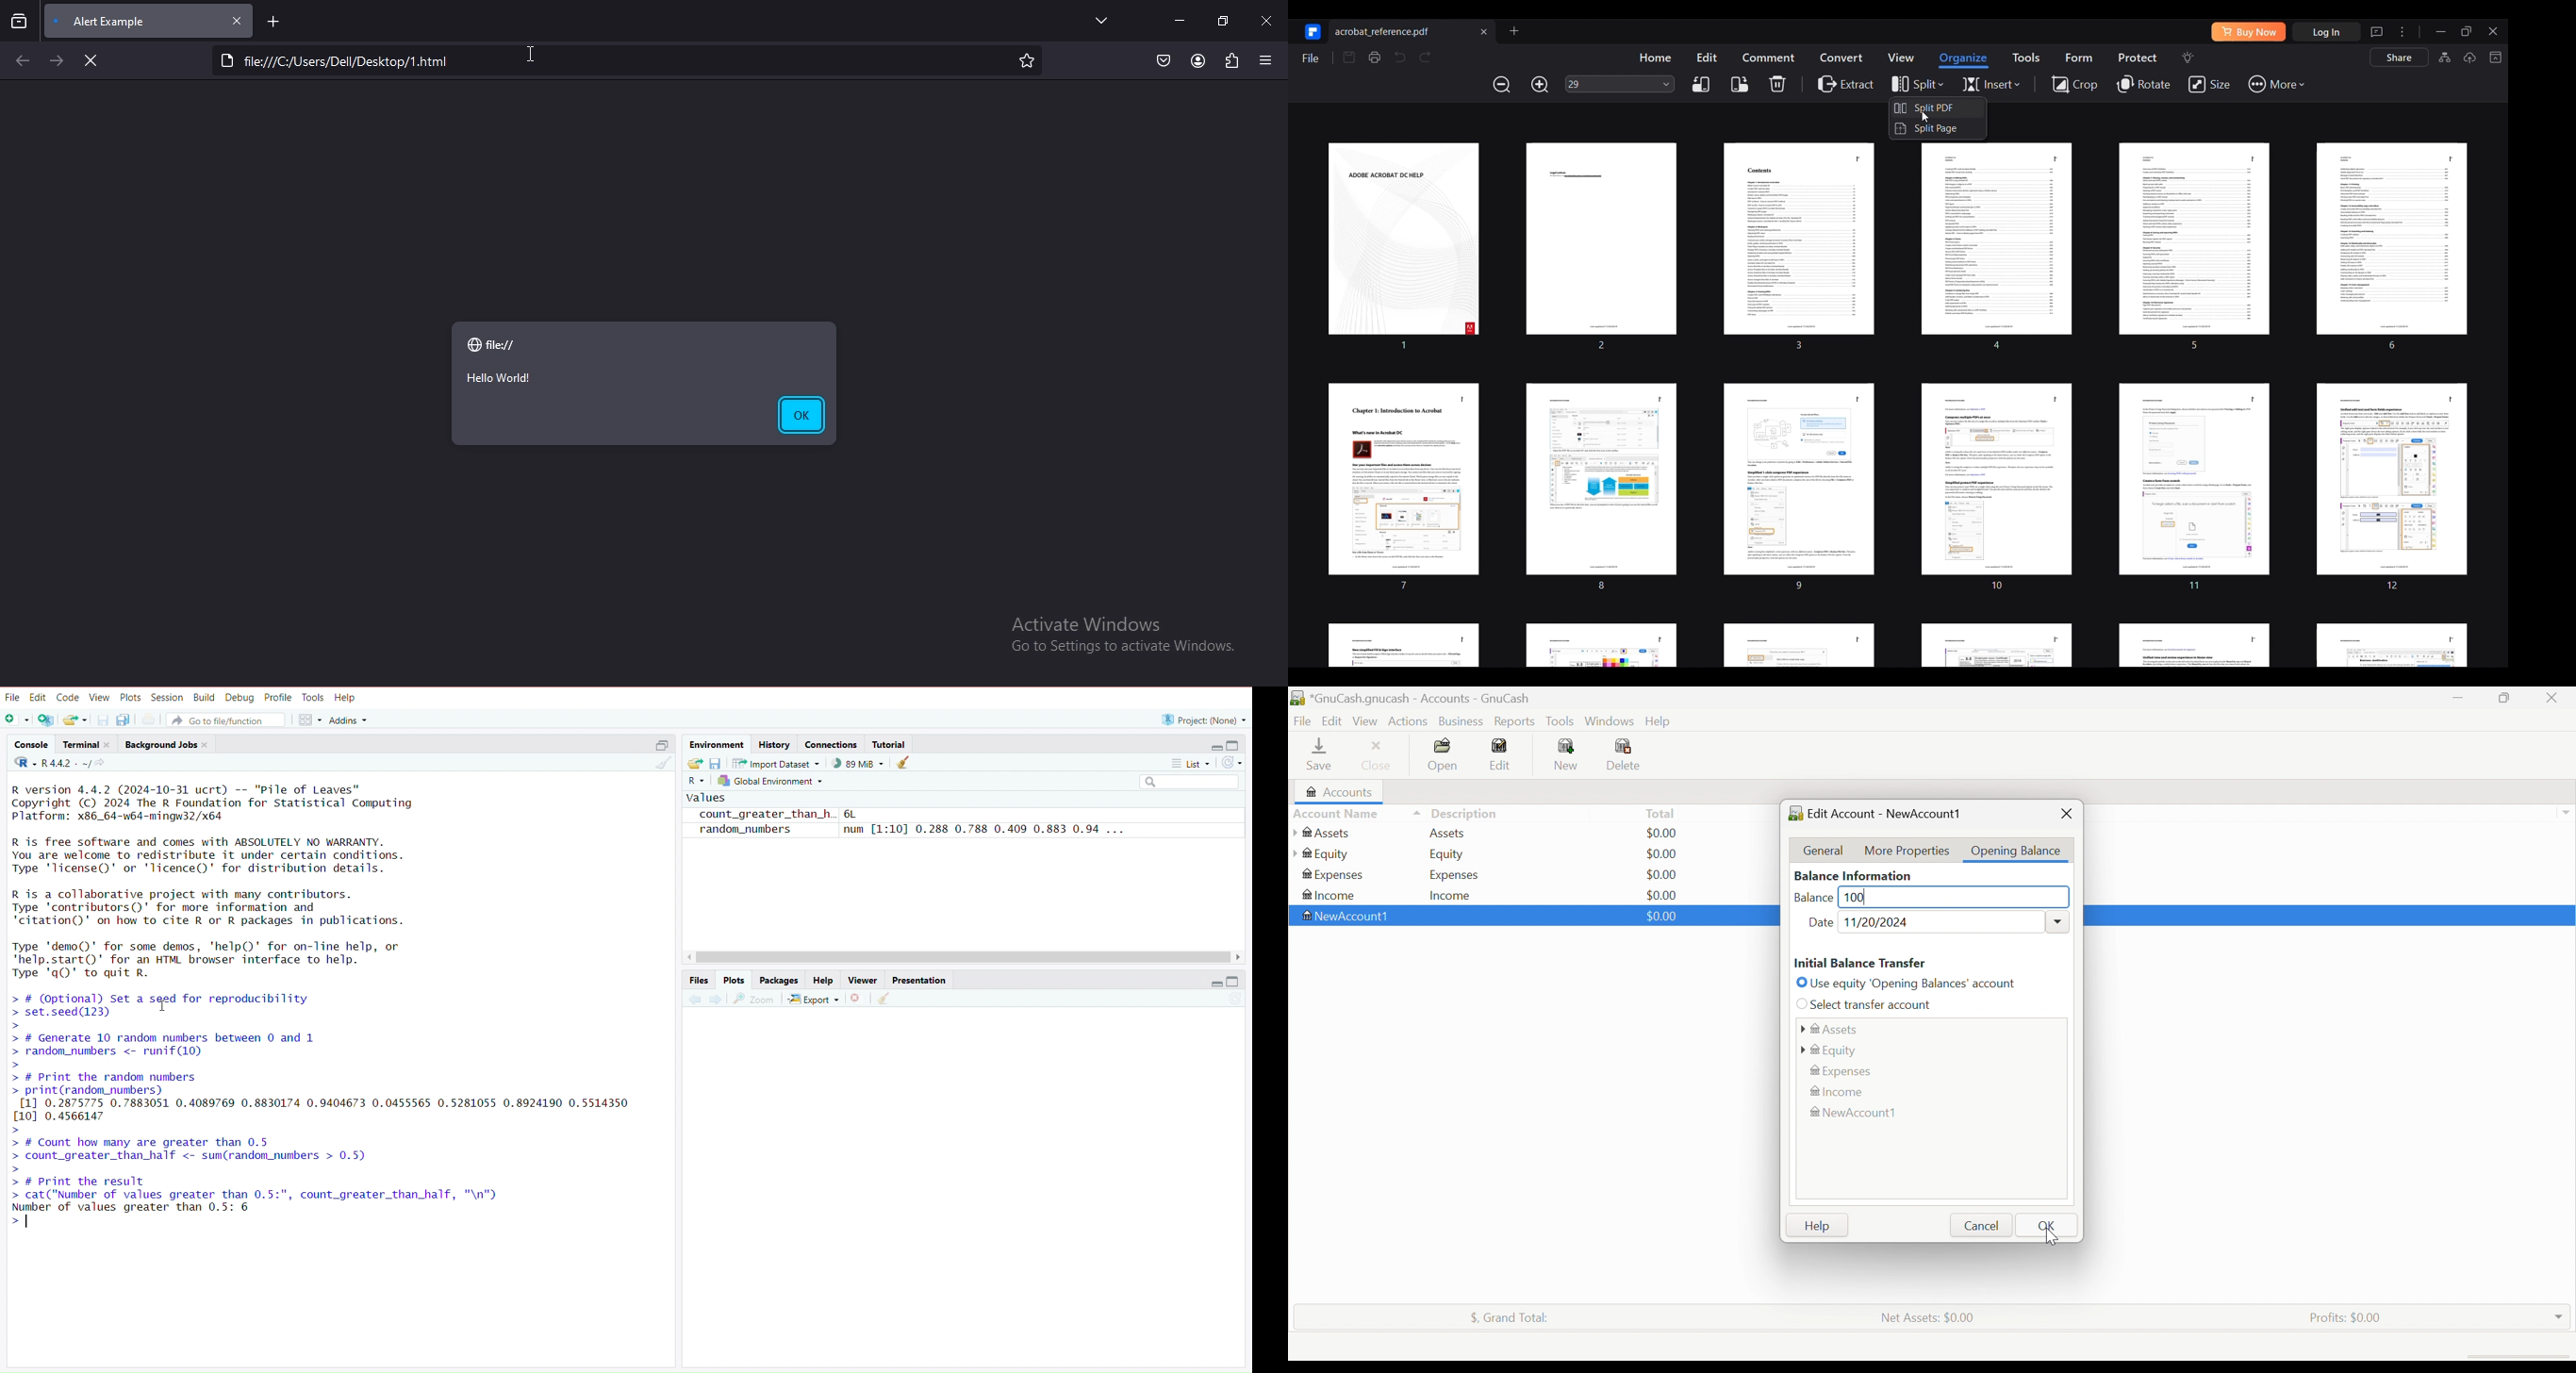  Describe the element at coordinates (309, 721) in the screenshot. I see `Workspace panes` at that location.